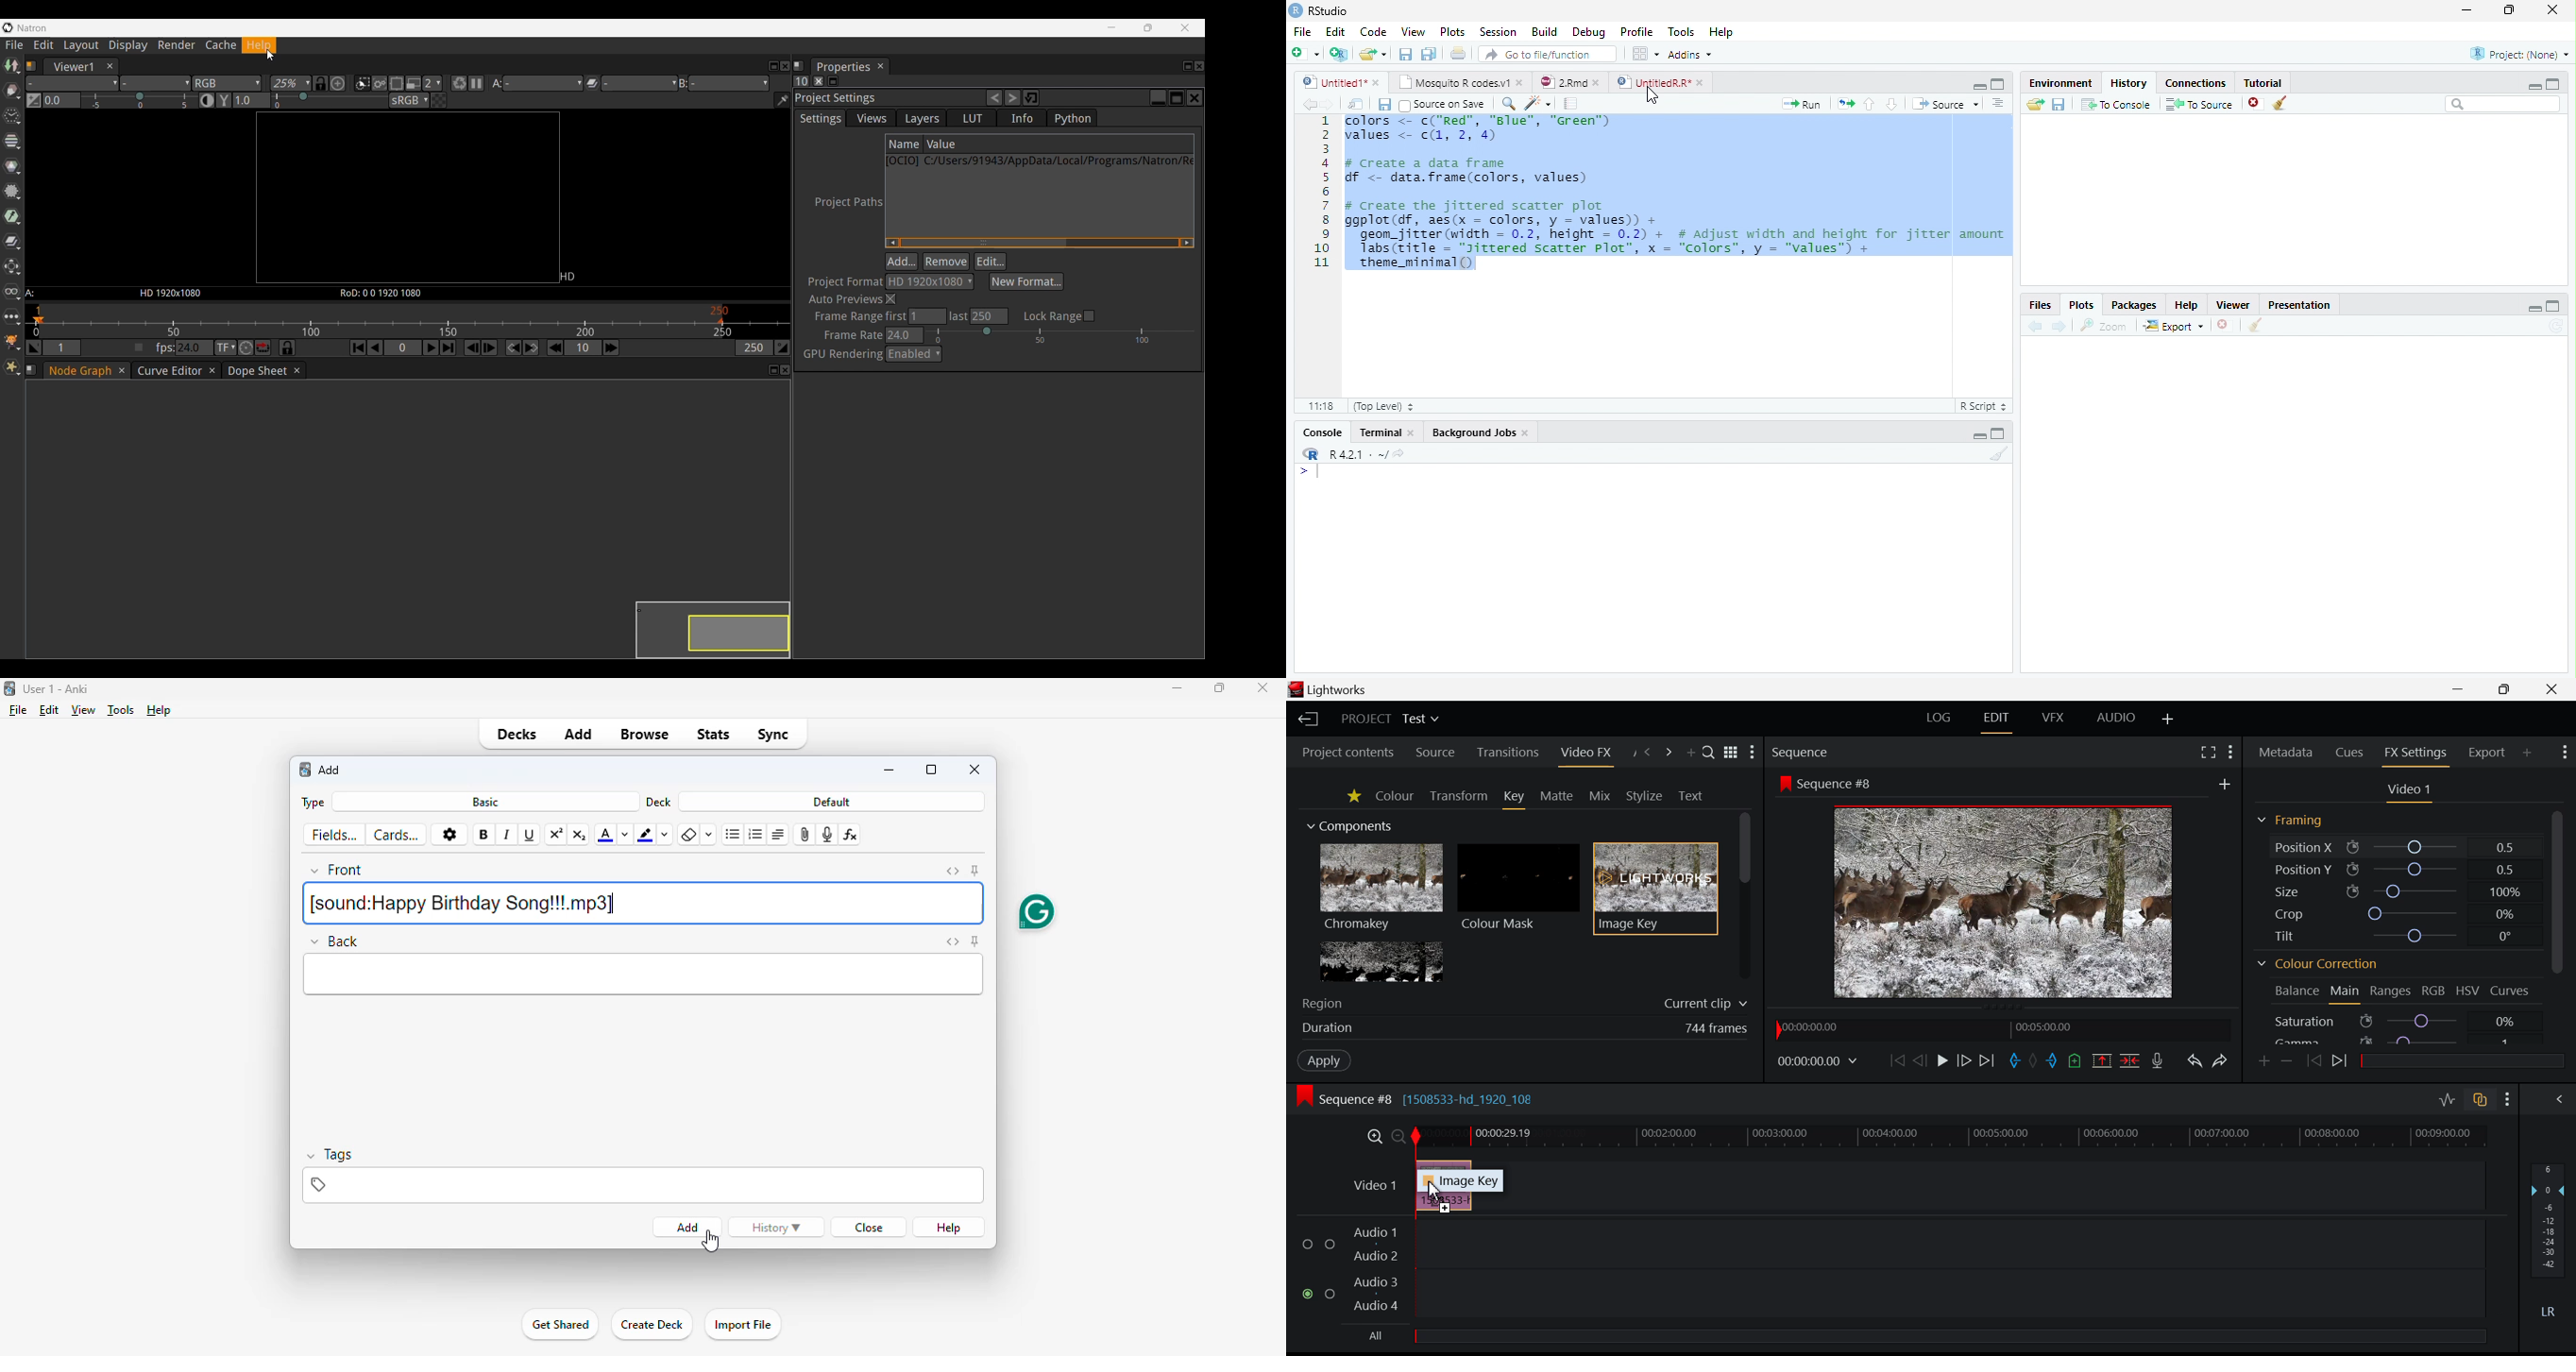 This screenshot has width=2576, height=1372. Describe the element at coordinates (2036, 326) in the screenshot. I see `Previous plot` at that location.